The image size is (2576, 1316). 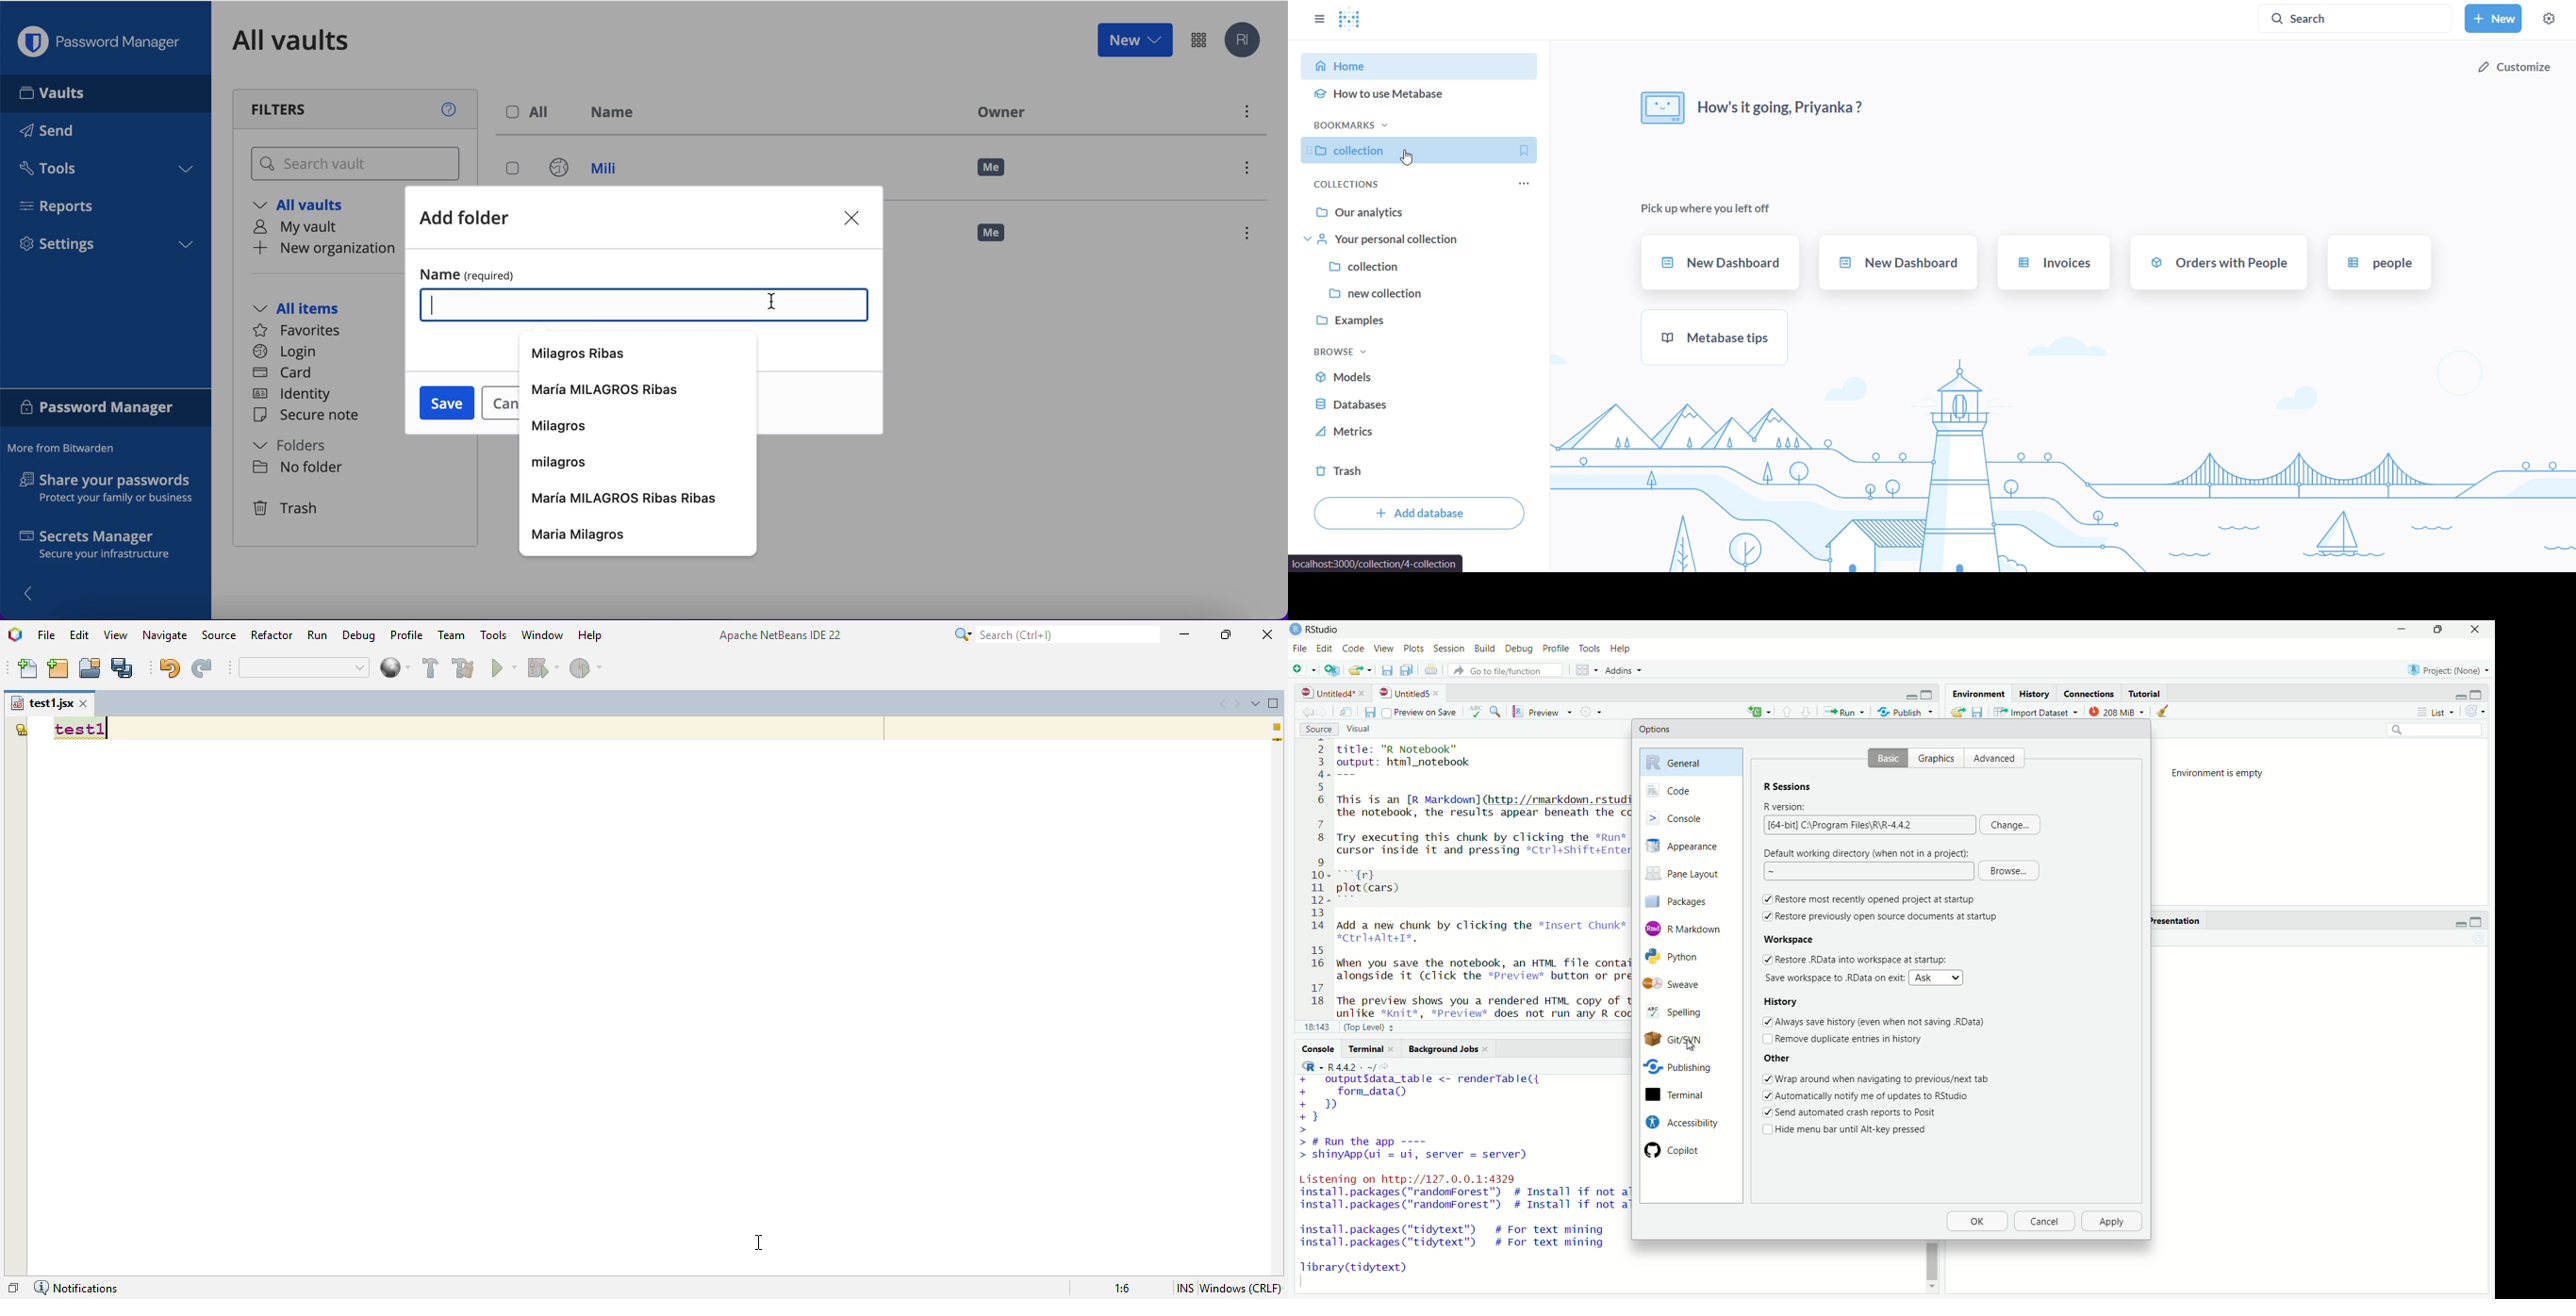 What do you see at coordinates (2399, 630) in the screenshot?
I see `minimise` at bounding box center [2399, 630].